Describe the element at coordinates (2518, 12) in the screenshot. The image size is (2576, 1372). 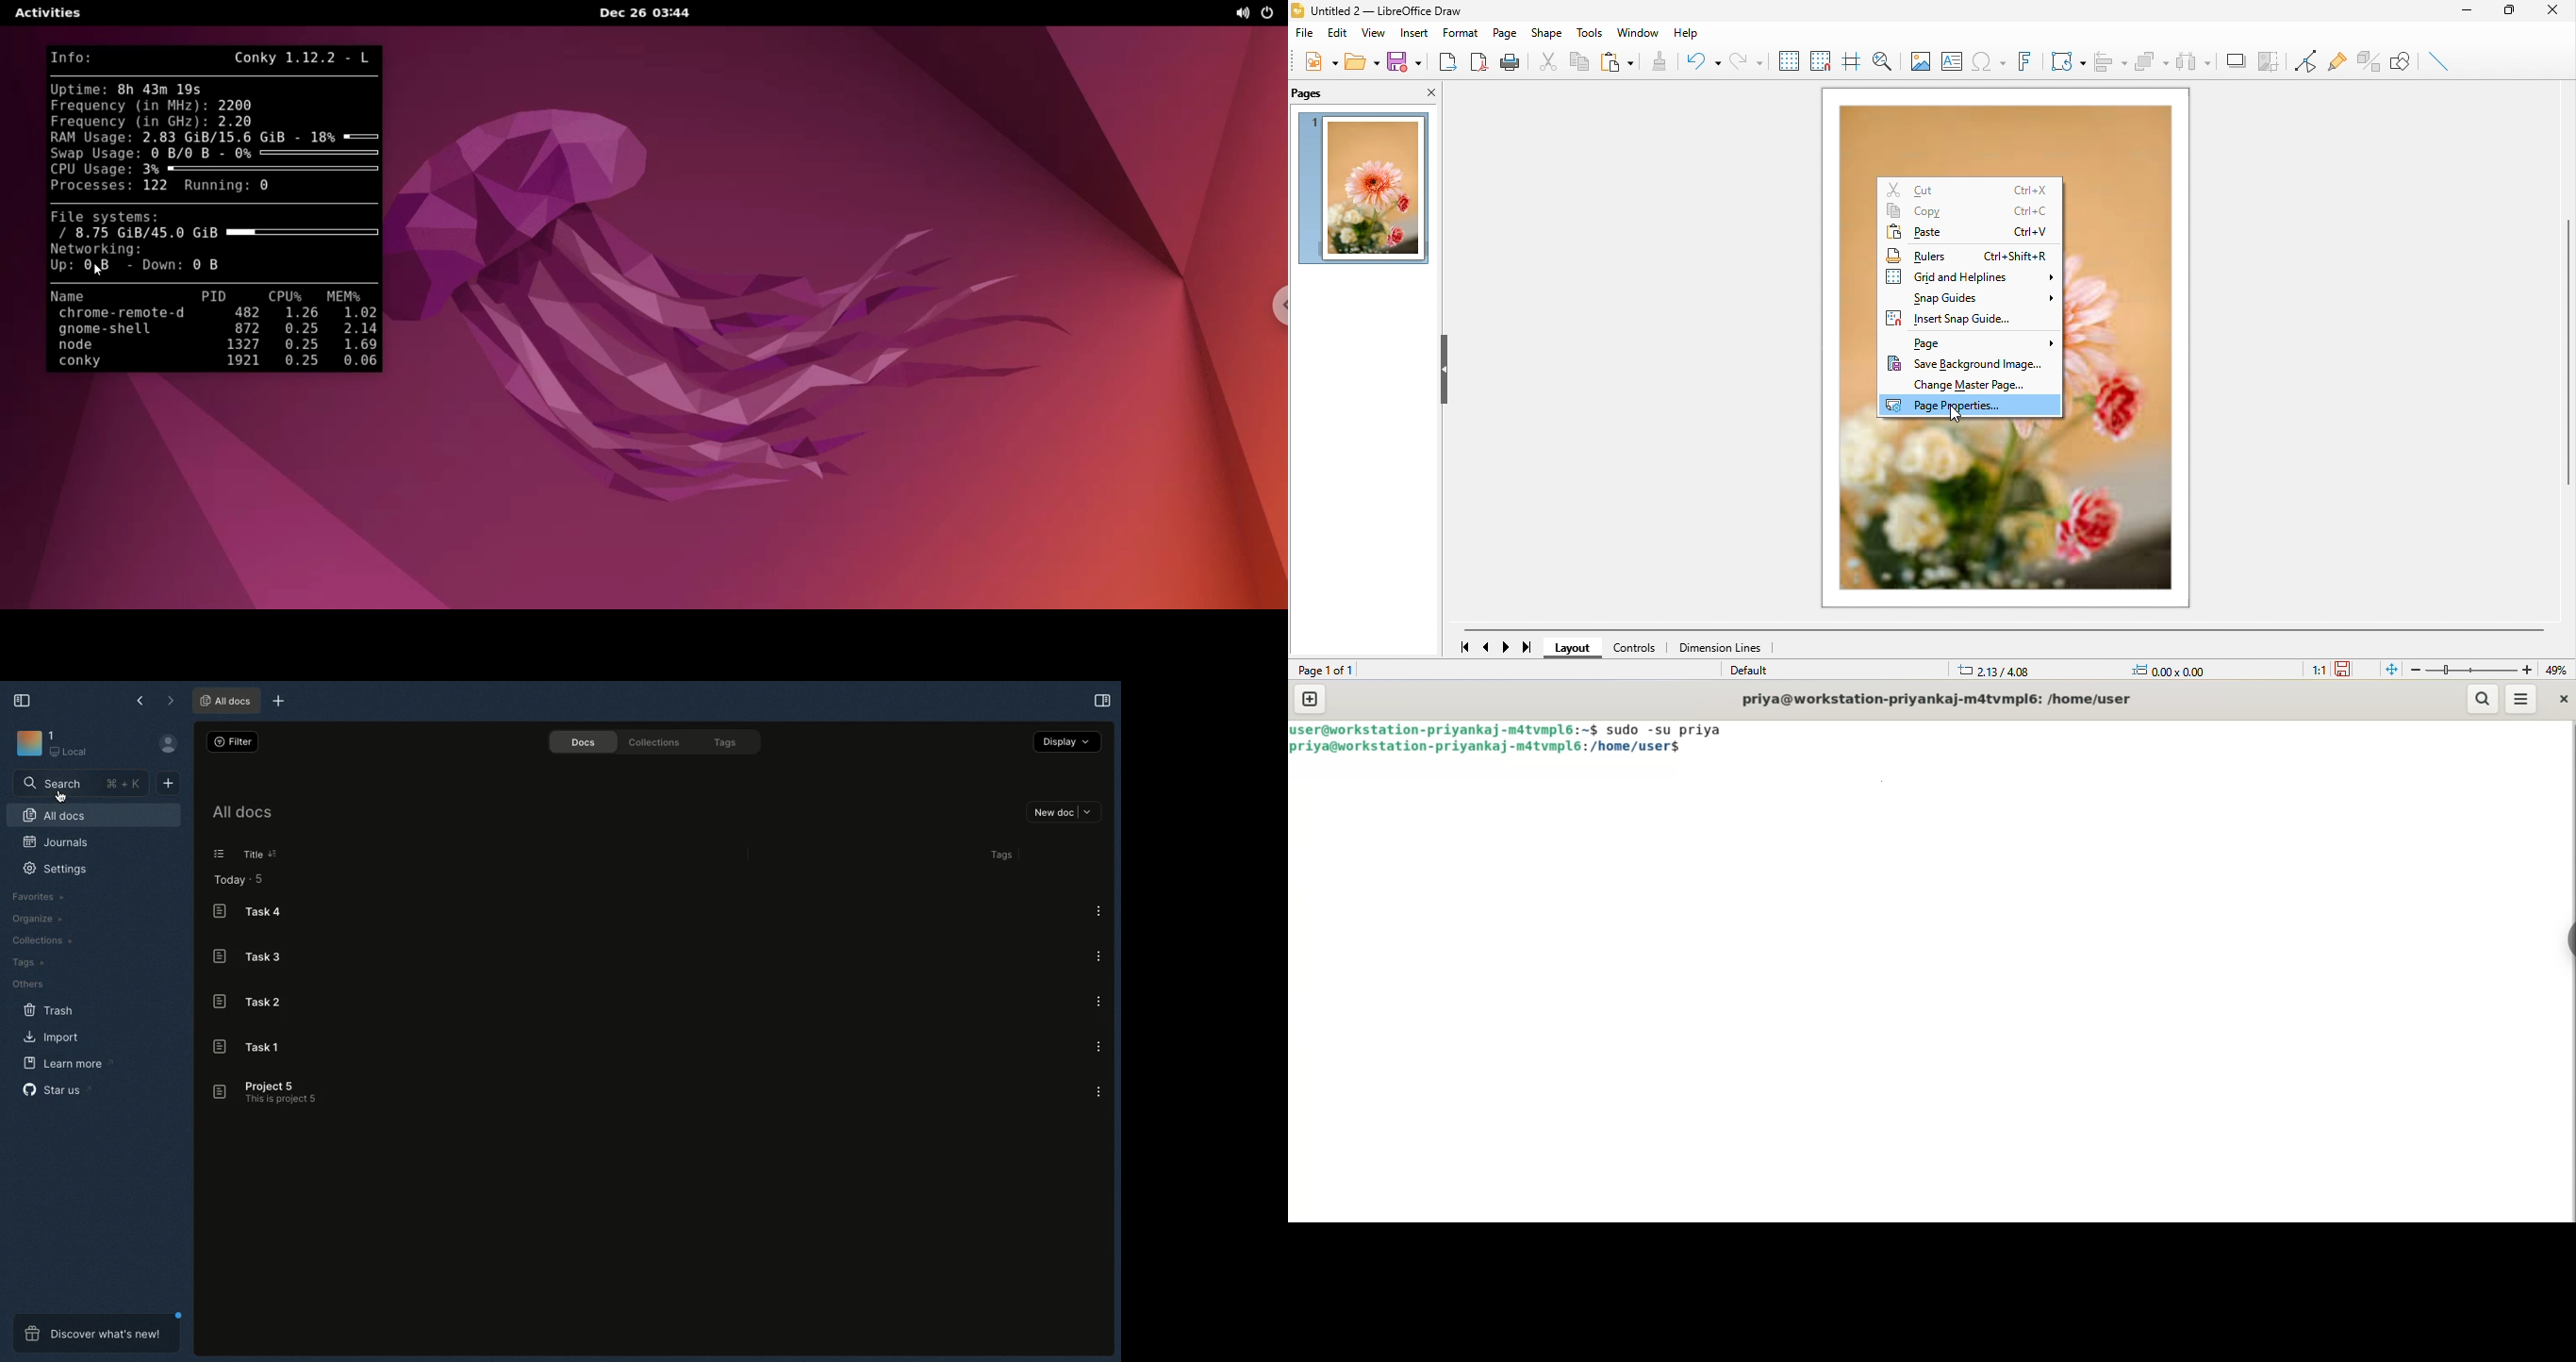
I see `maximize` at that location.